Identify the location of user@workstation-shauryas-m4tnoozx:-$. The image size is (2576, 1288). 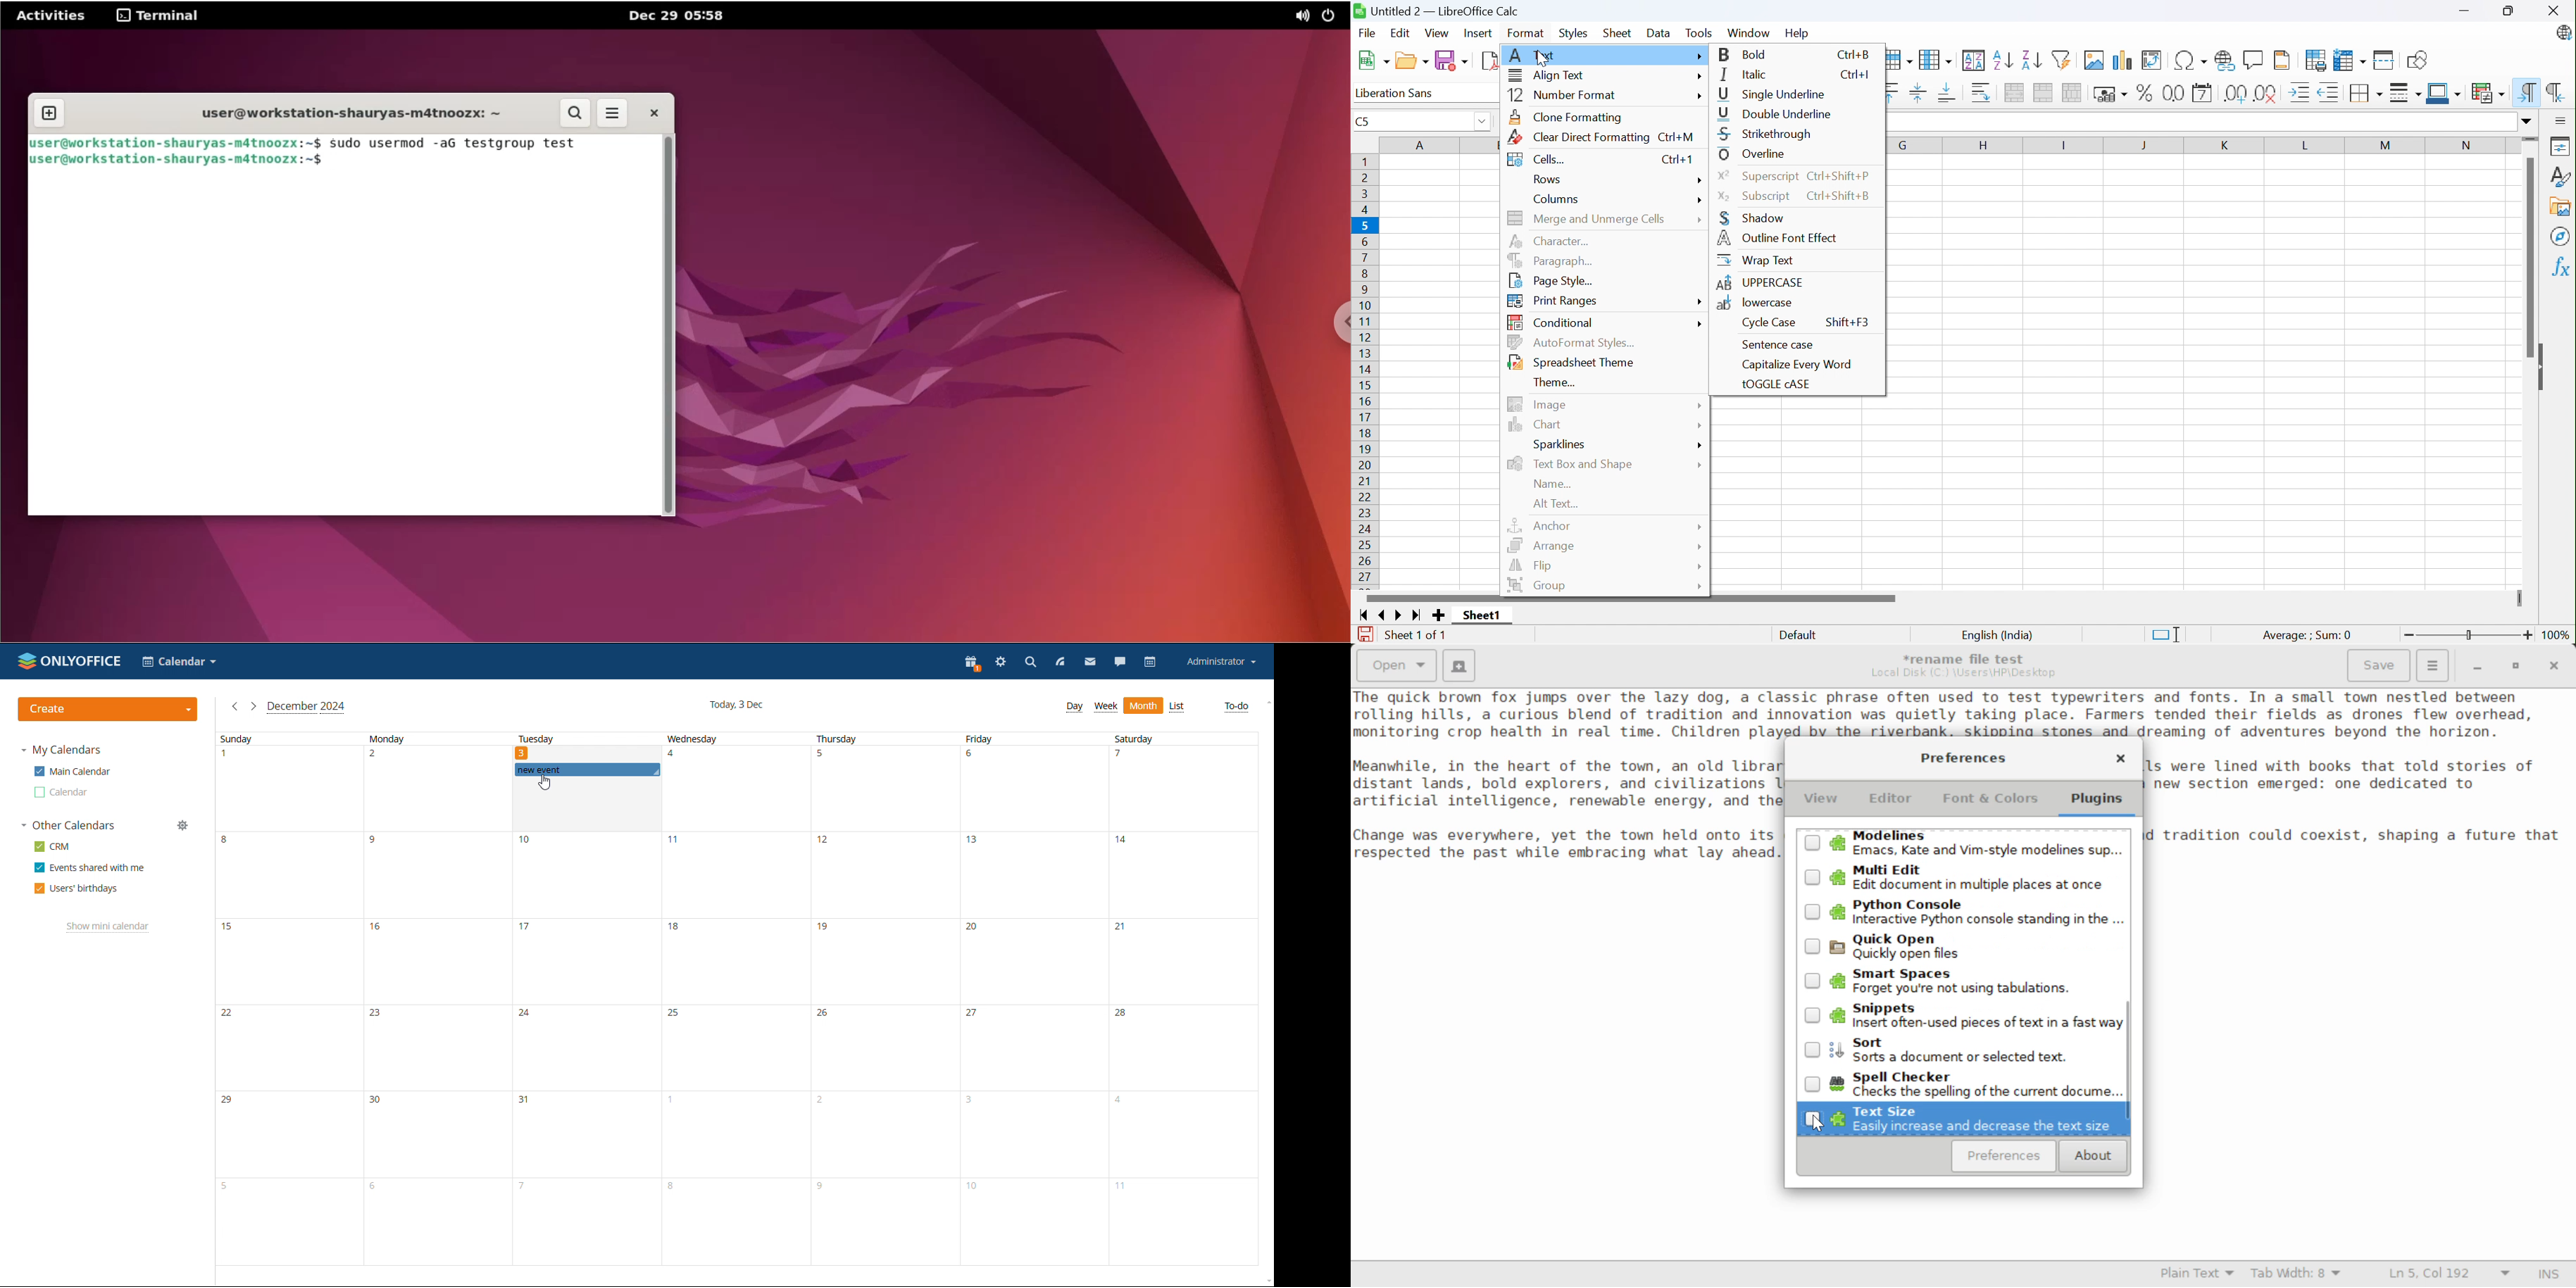
(179, 161).